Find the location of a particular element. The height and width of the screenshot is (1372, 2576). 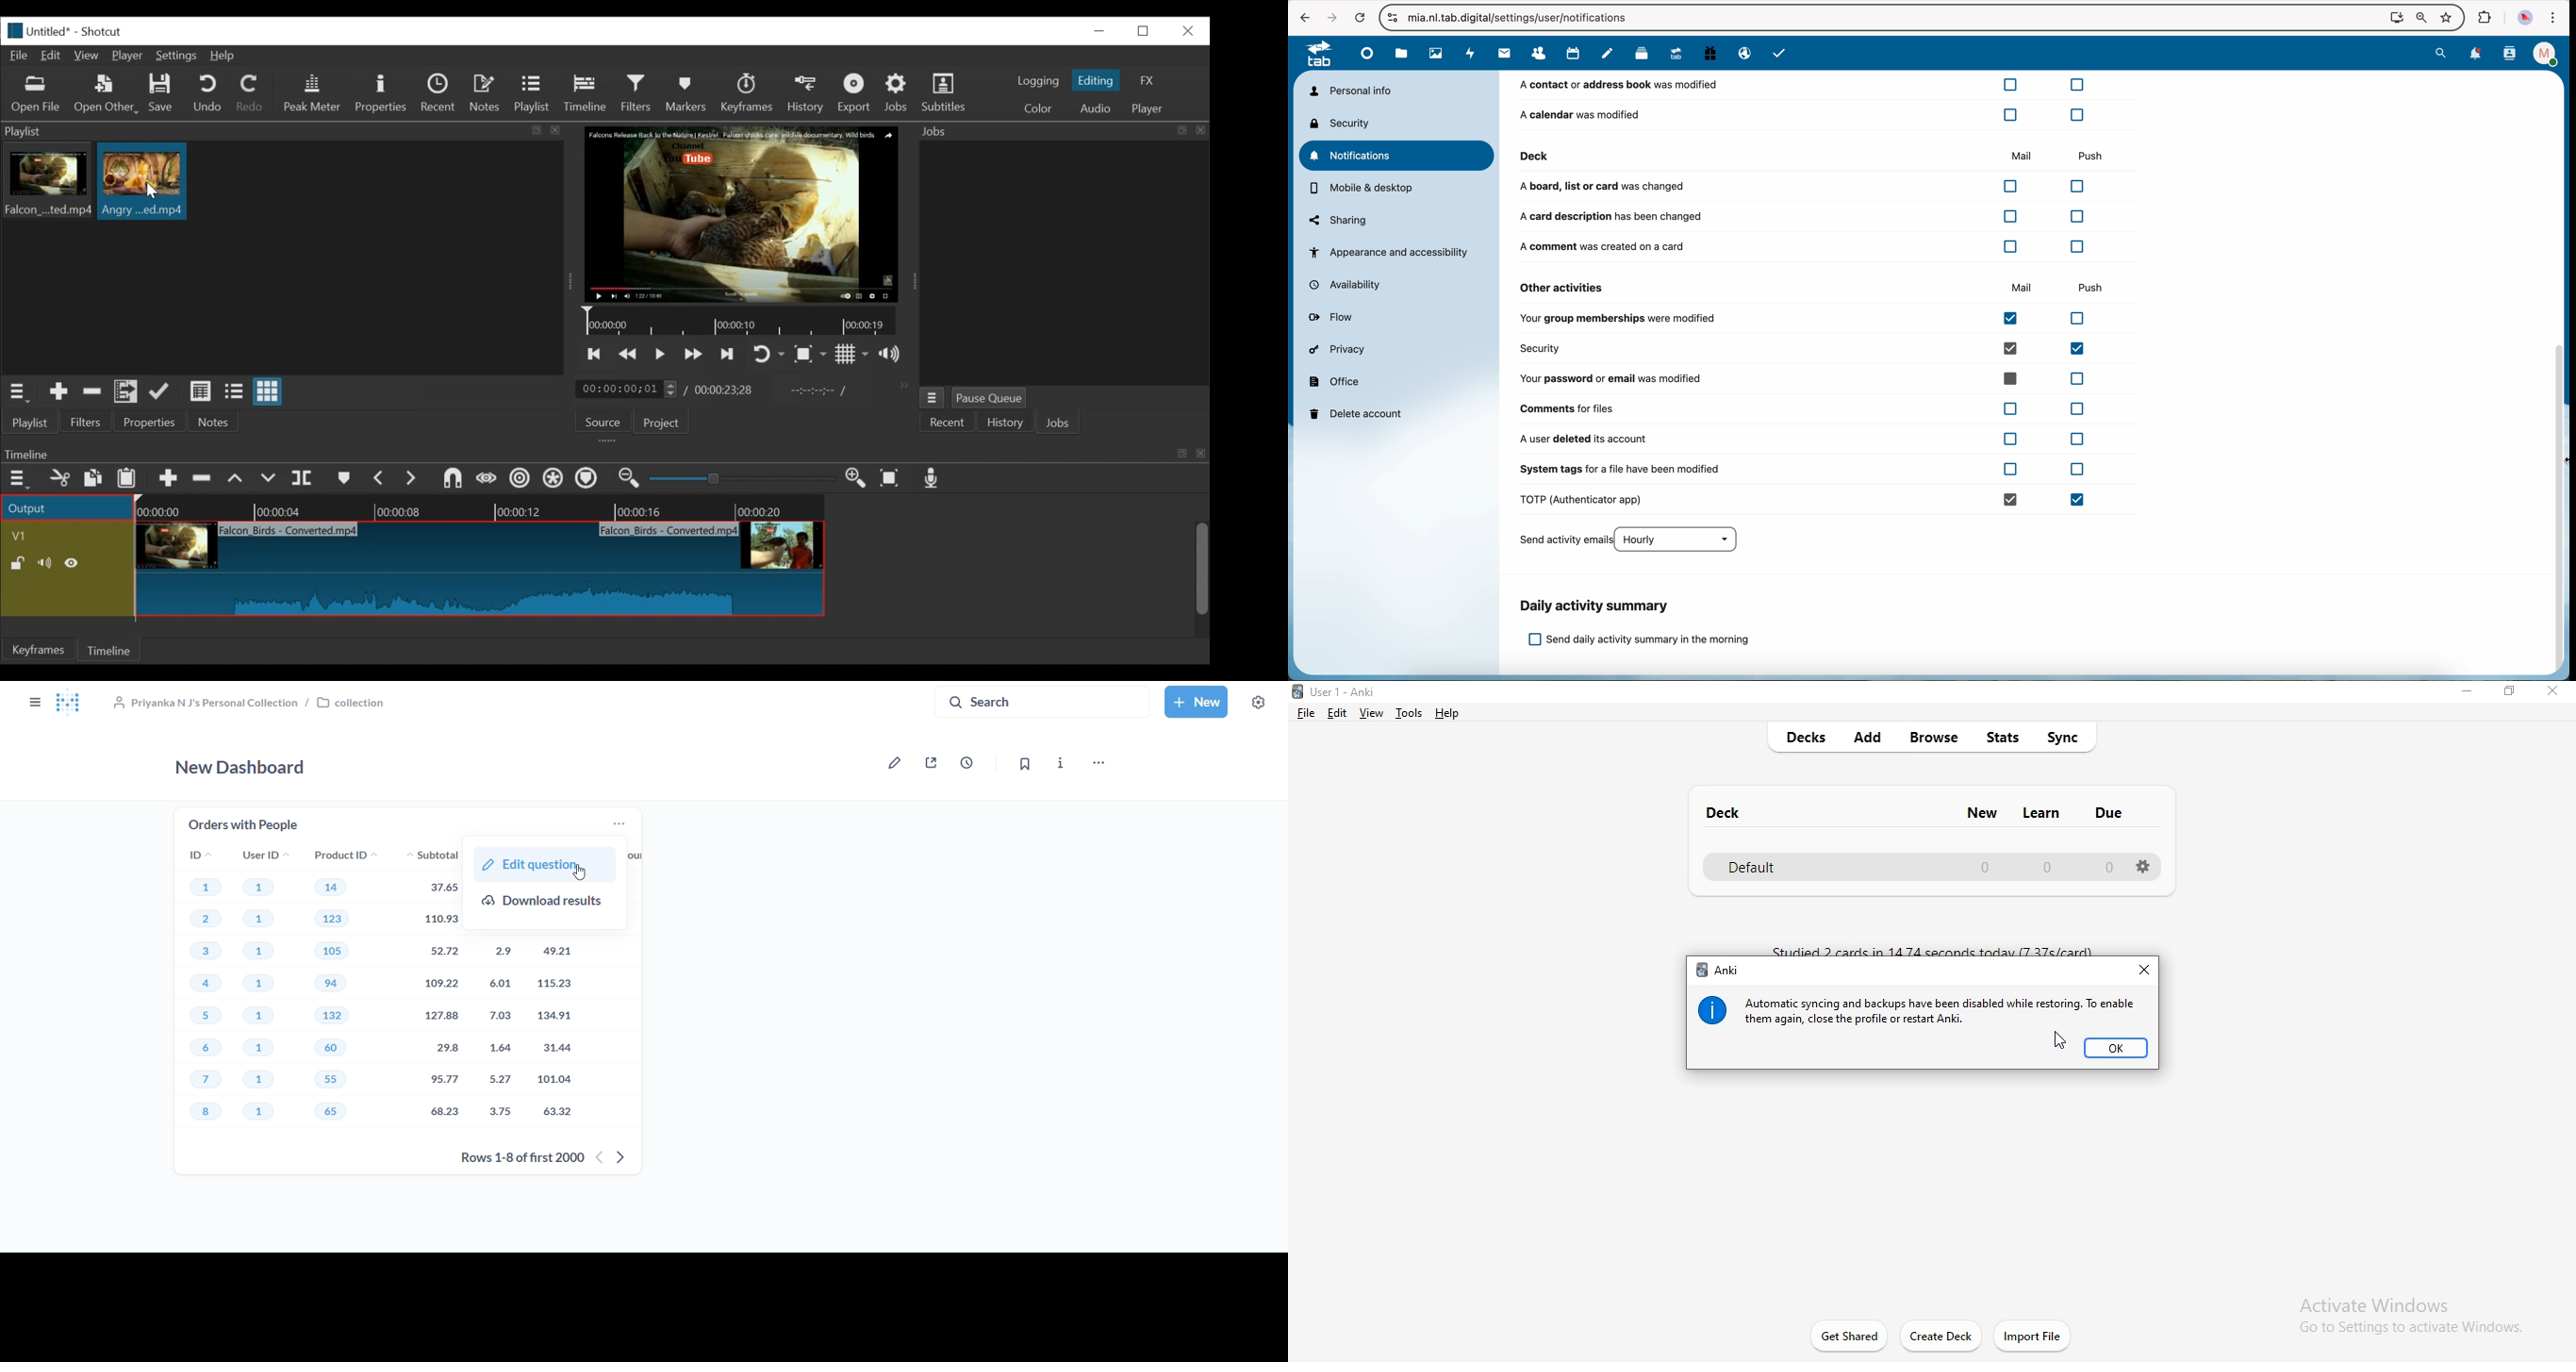

calendar is located at coordinates (1574, 53).